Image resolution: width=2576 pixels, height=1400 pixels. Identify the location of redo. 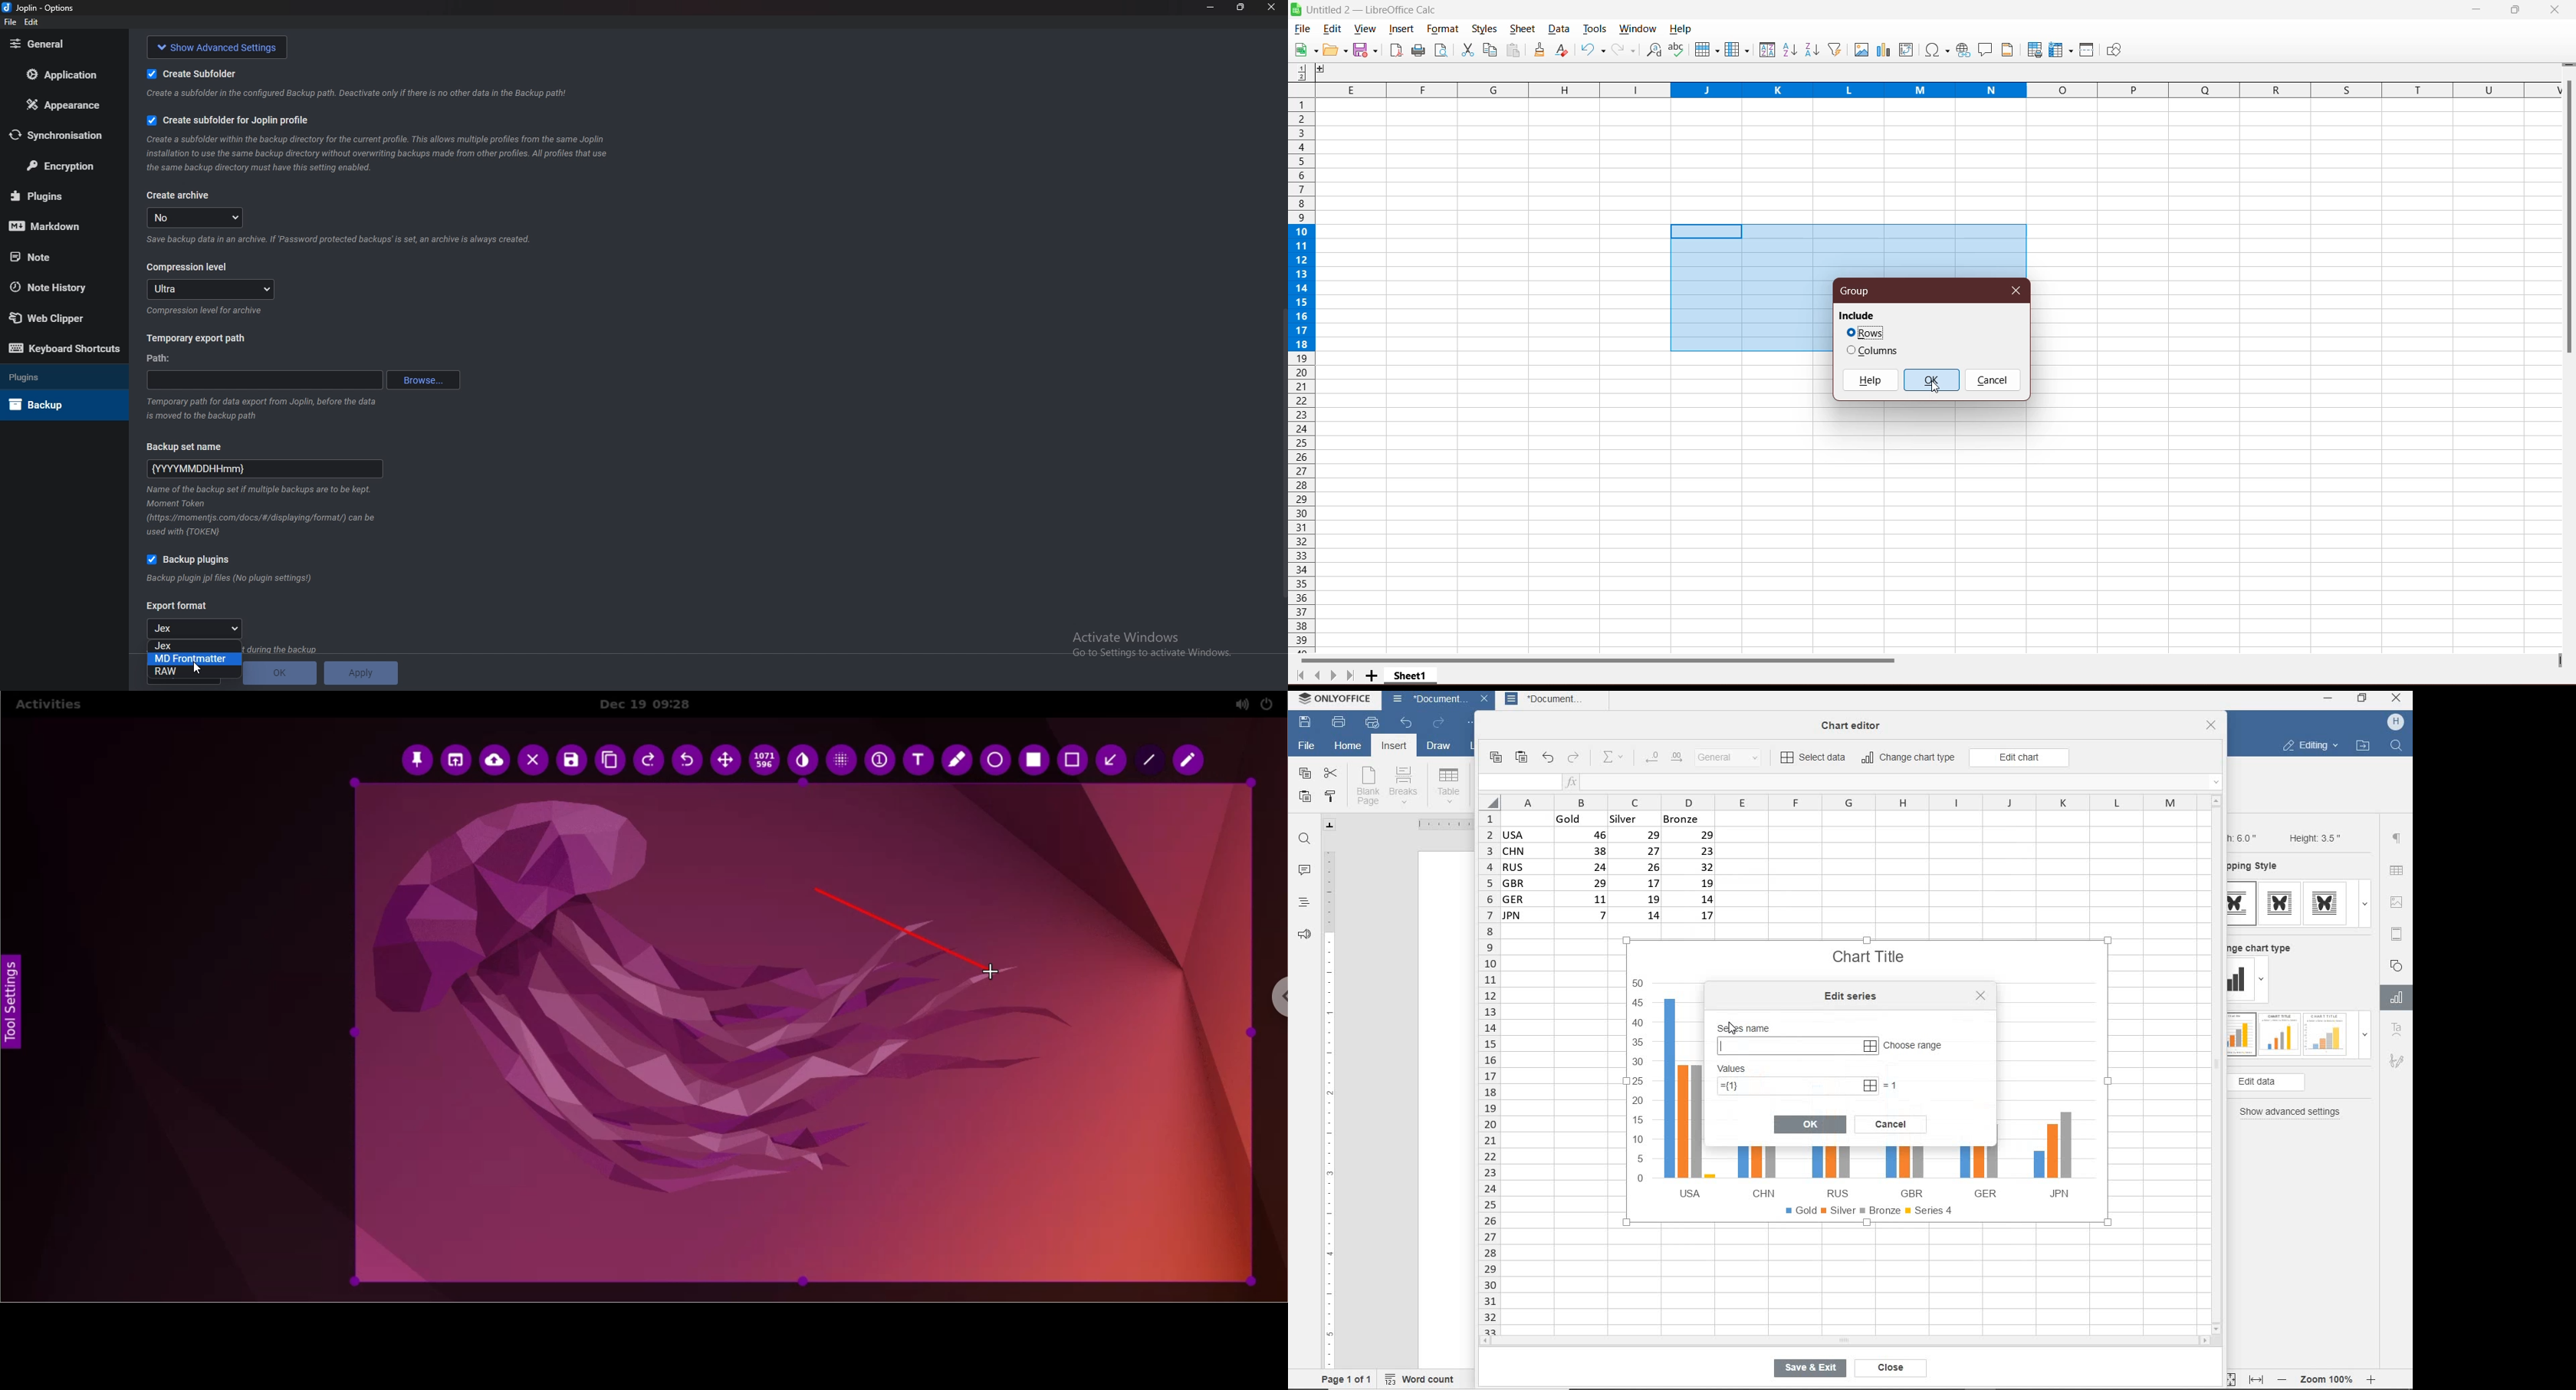
(651, 761).